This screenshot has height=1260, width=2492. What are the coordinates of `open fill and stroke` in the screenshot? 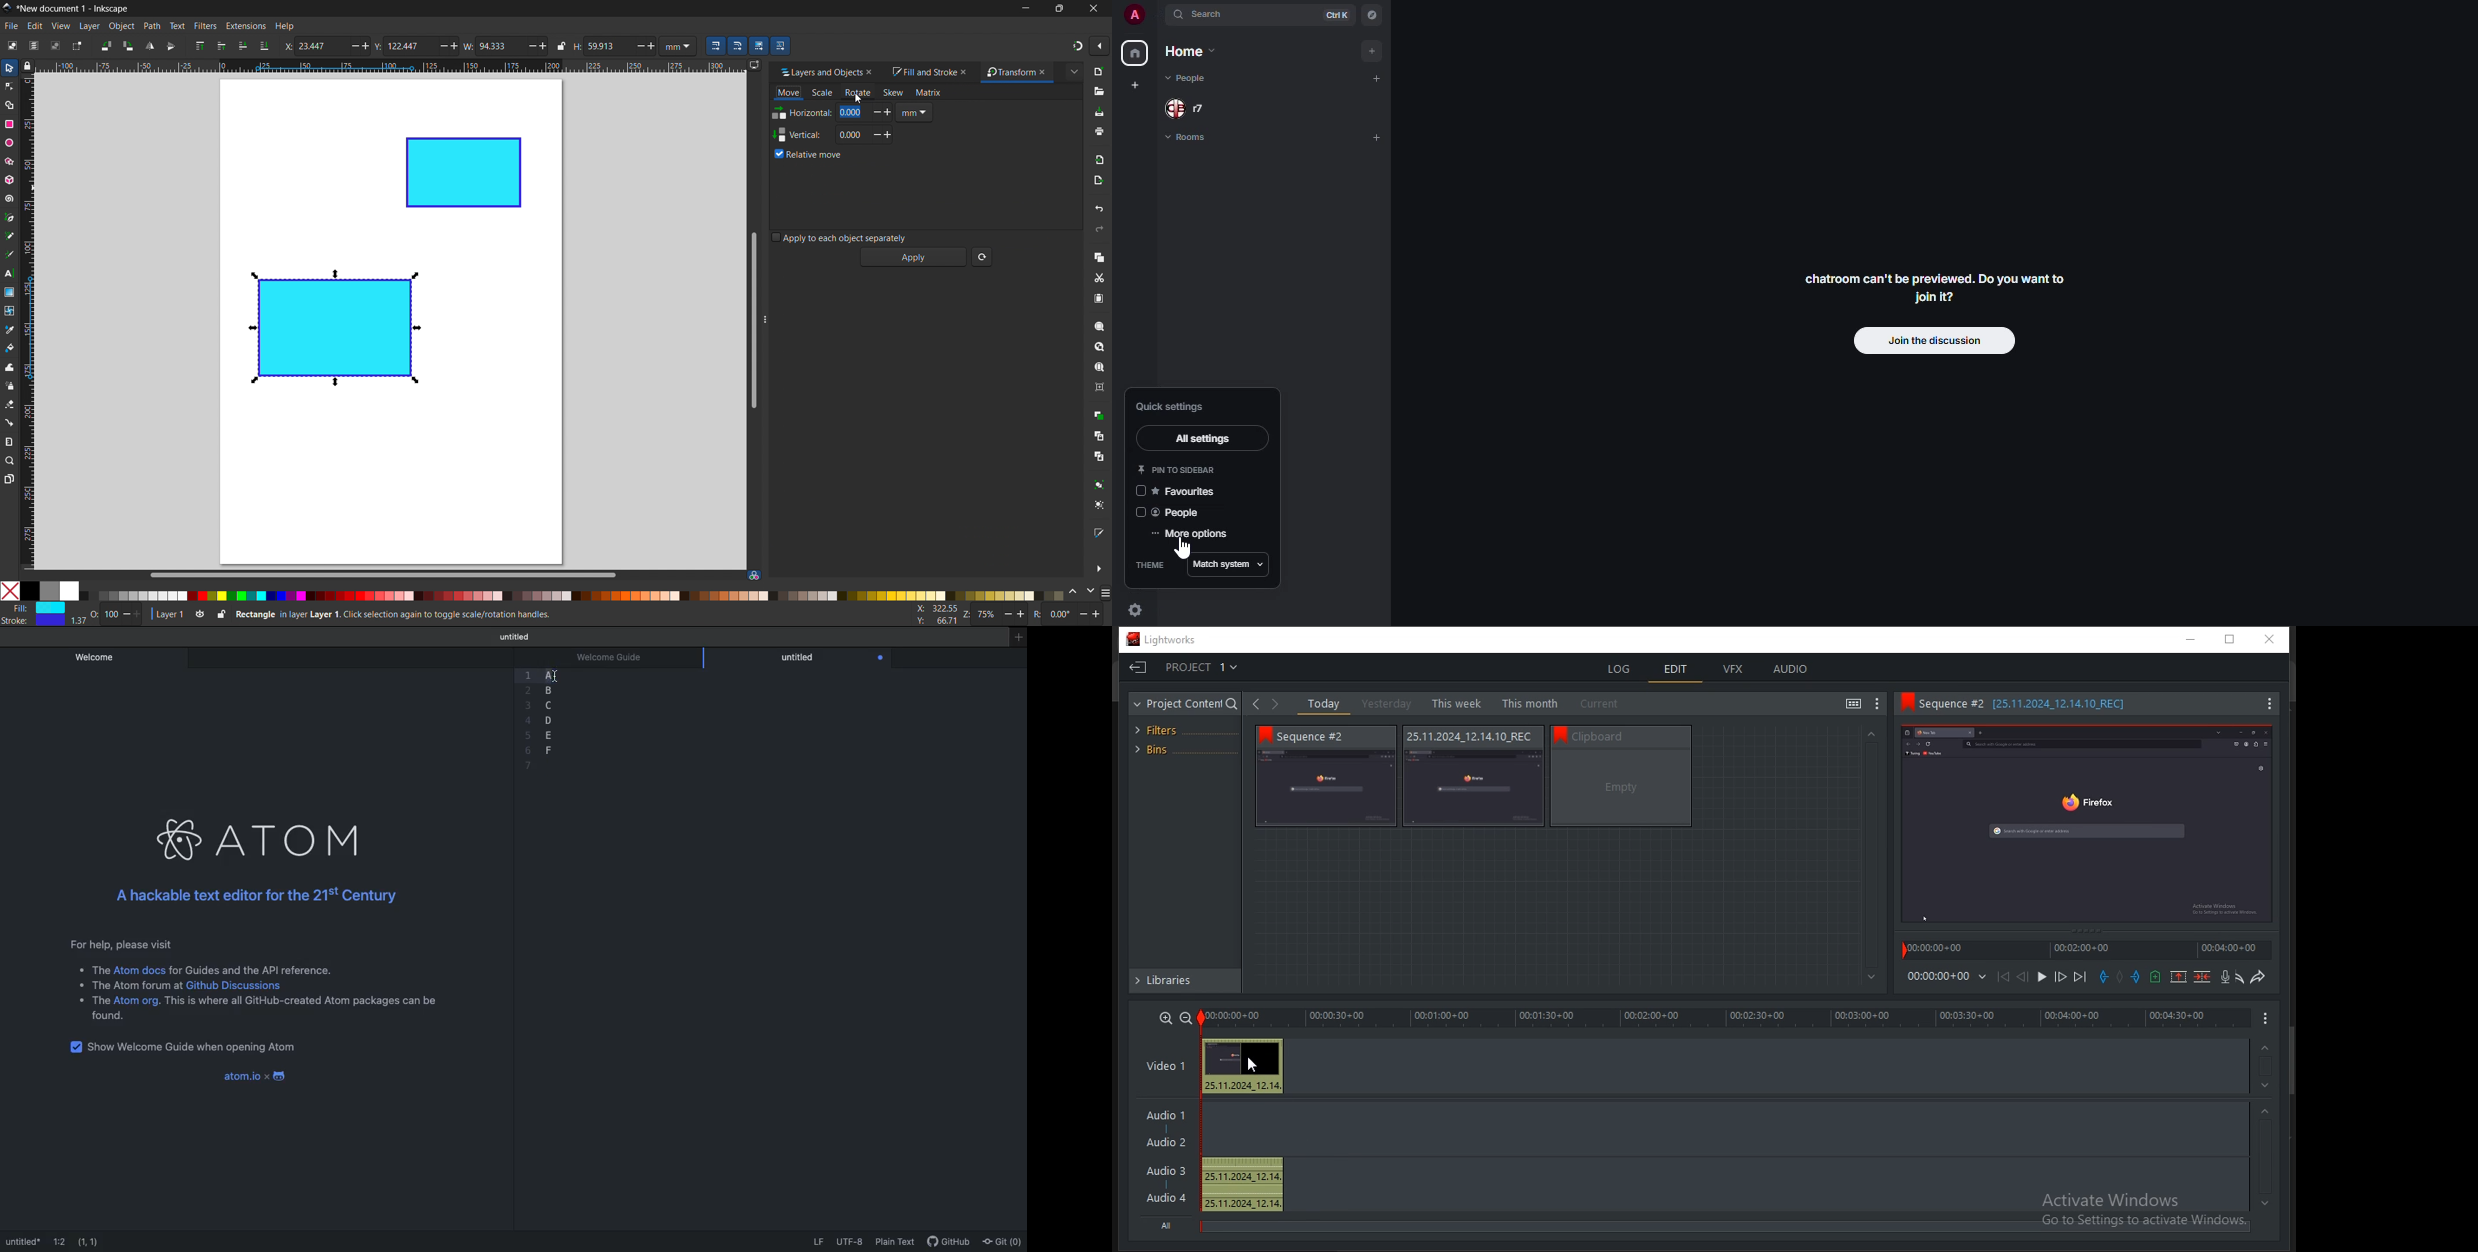 It's located at (1101, 532).